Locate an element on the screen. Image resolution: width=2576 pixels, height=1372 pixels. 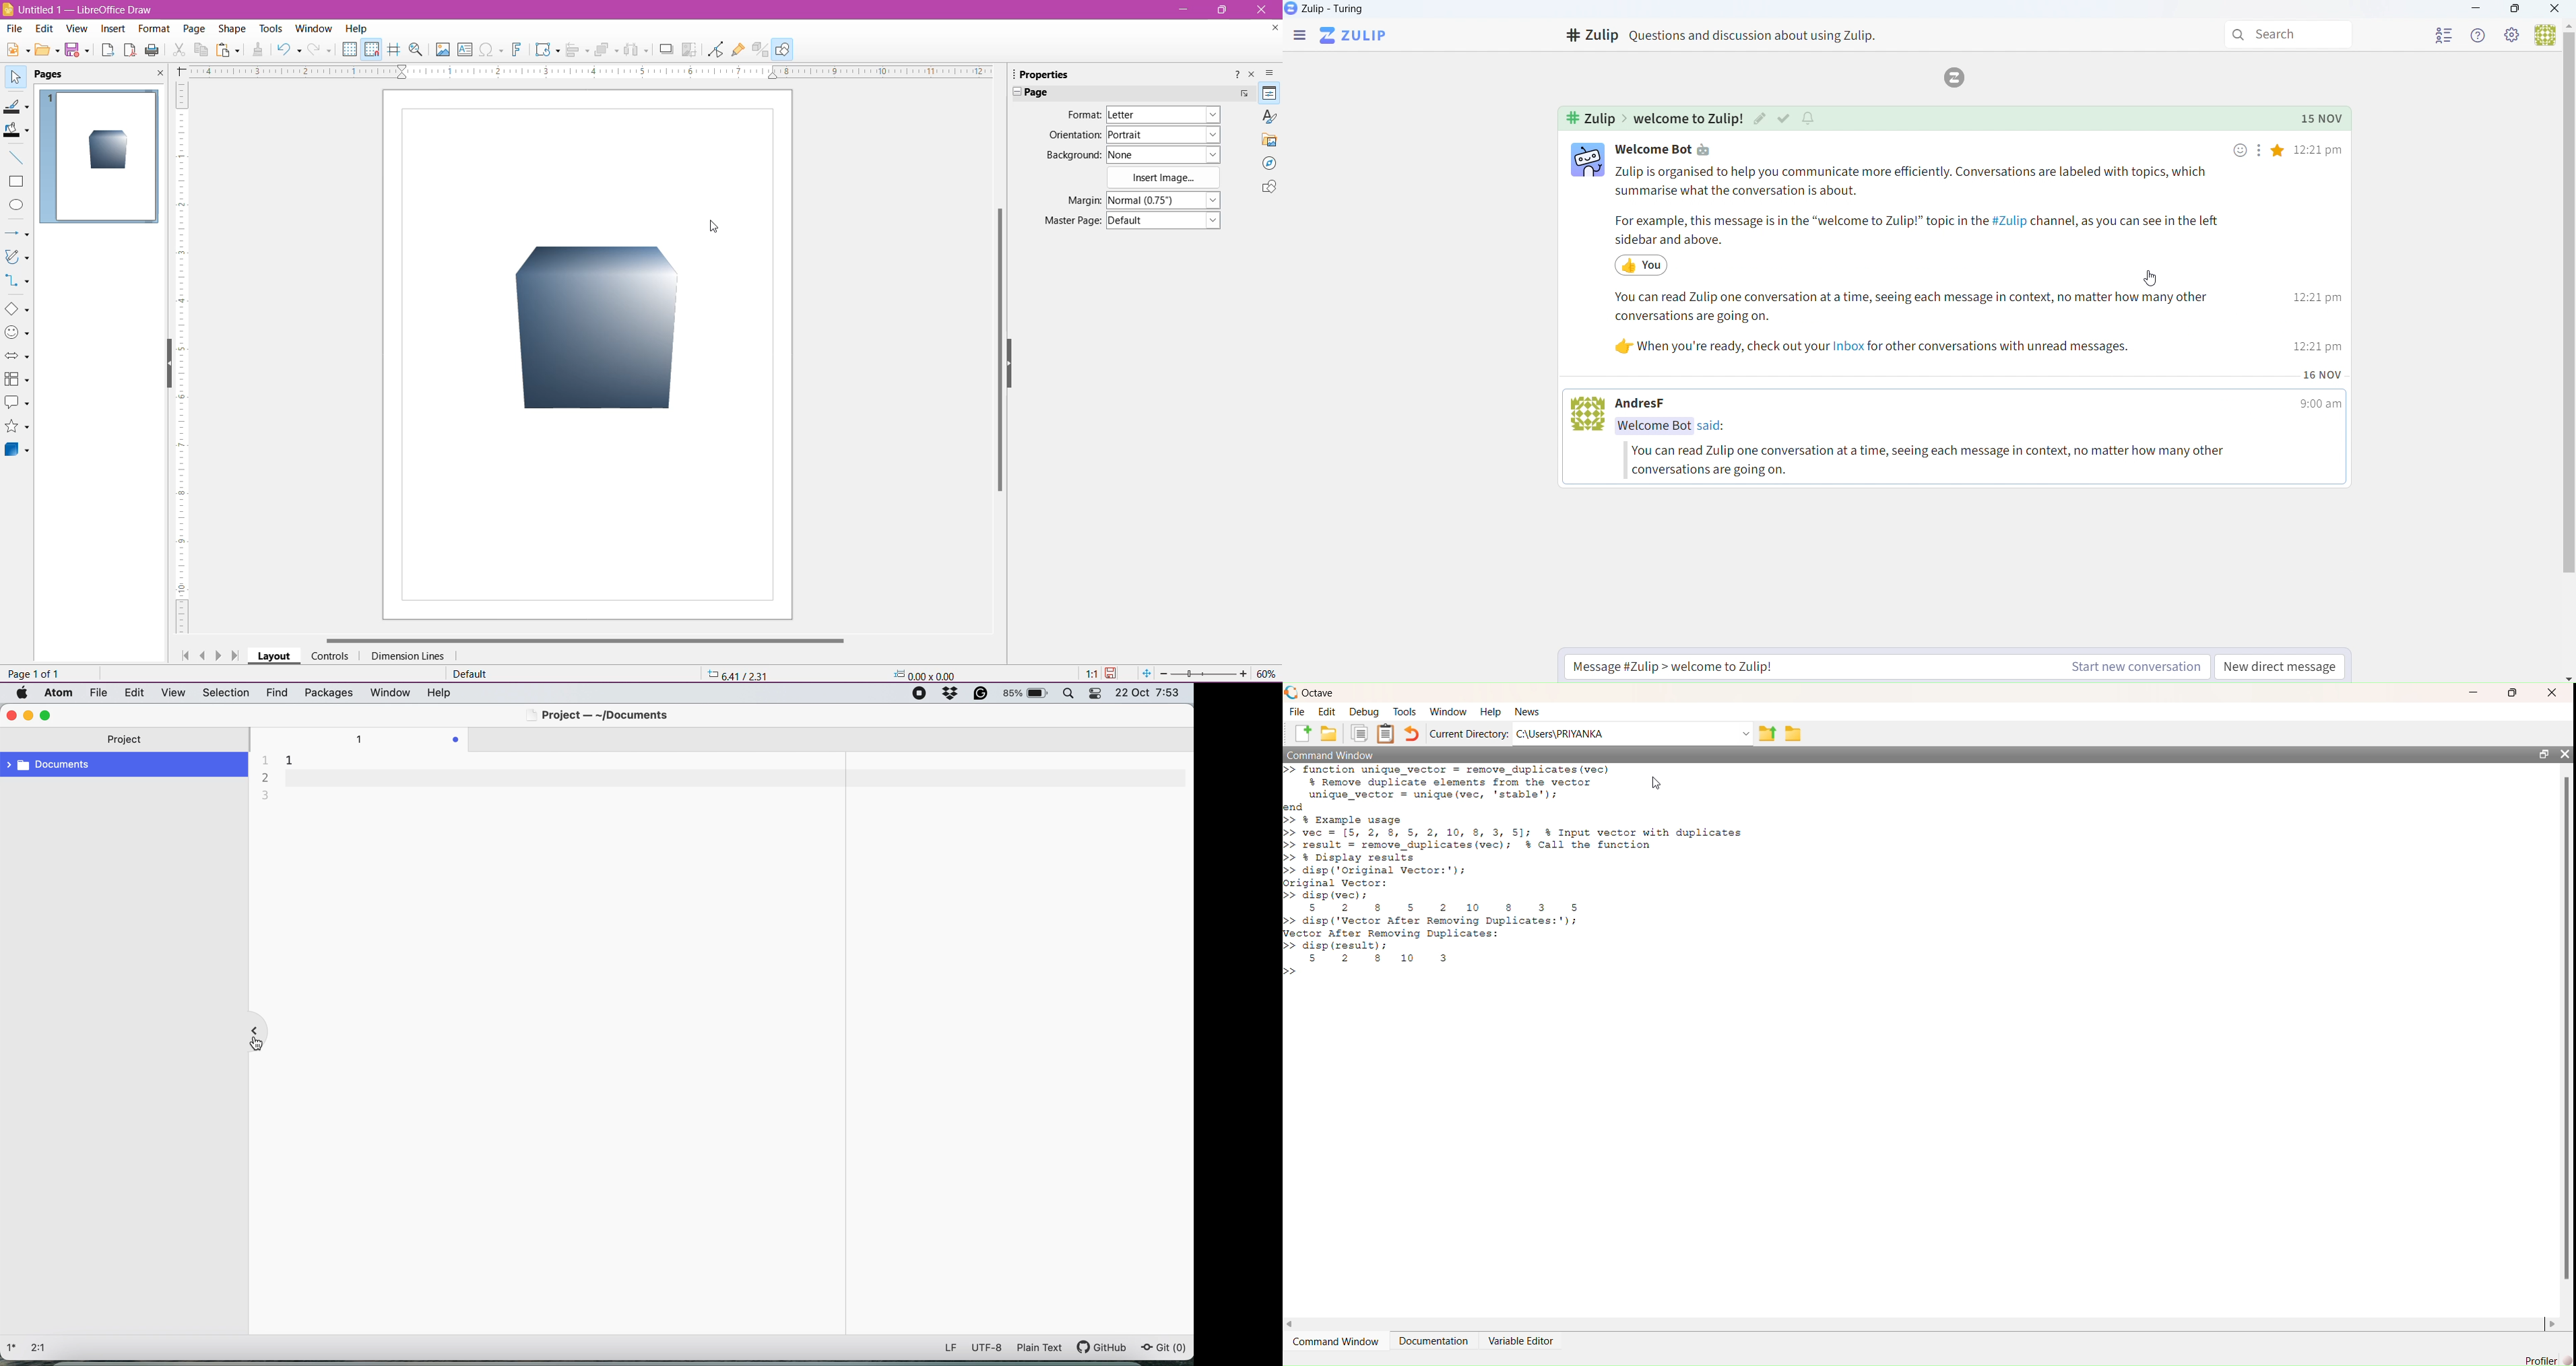
Selected Object size is located at coordinates (931, 674).